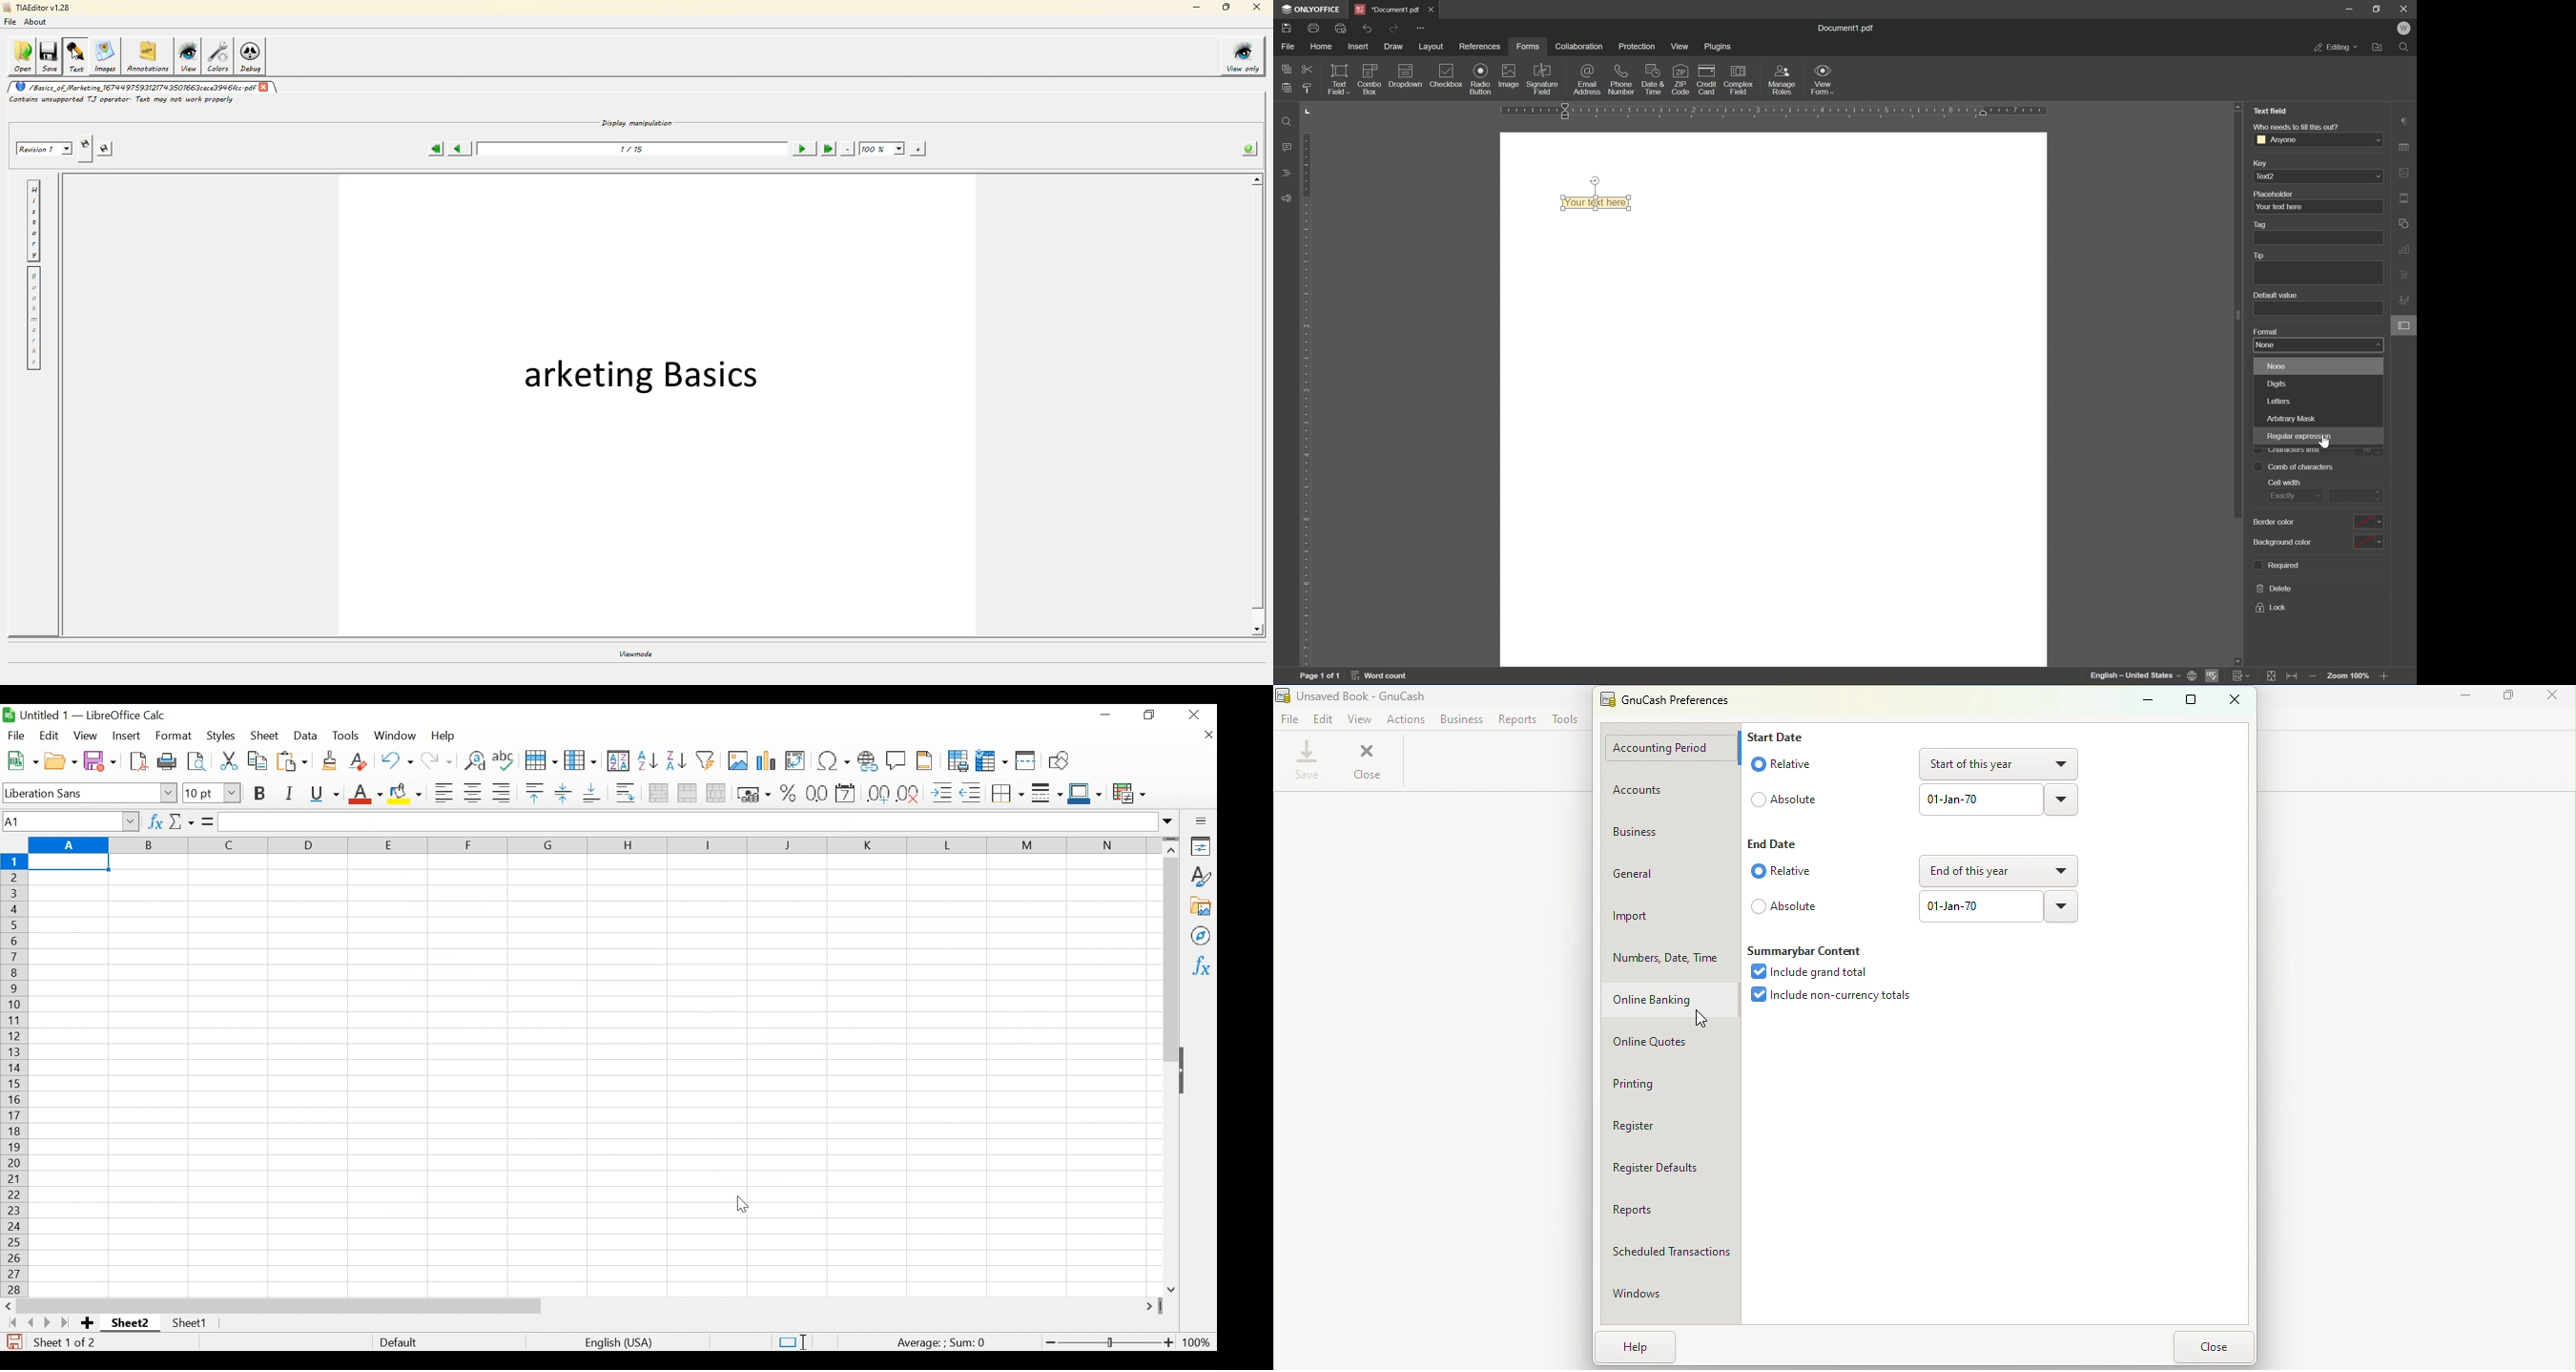 The height and width of the screenshot is (1372, 2576). What do you see at coordinates (2406, 146) in the screenshot?
I see `table settings` at bounding box center [2406, 146].